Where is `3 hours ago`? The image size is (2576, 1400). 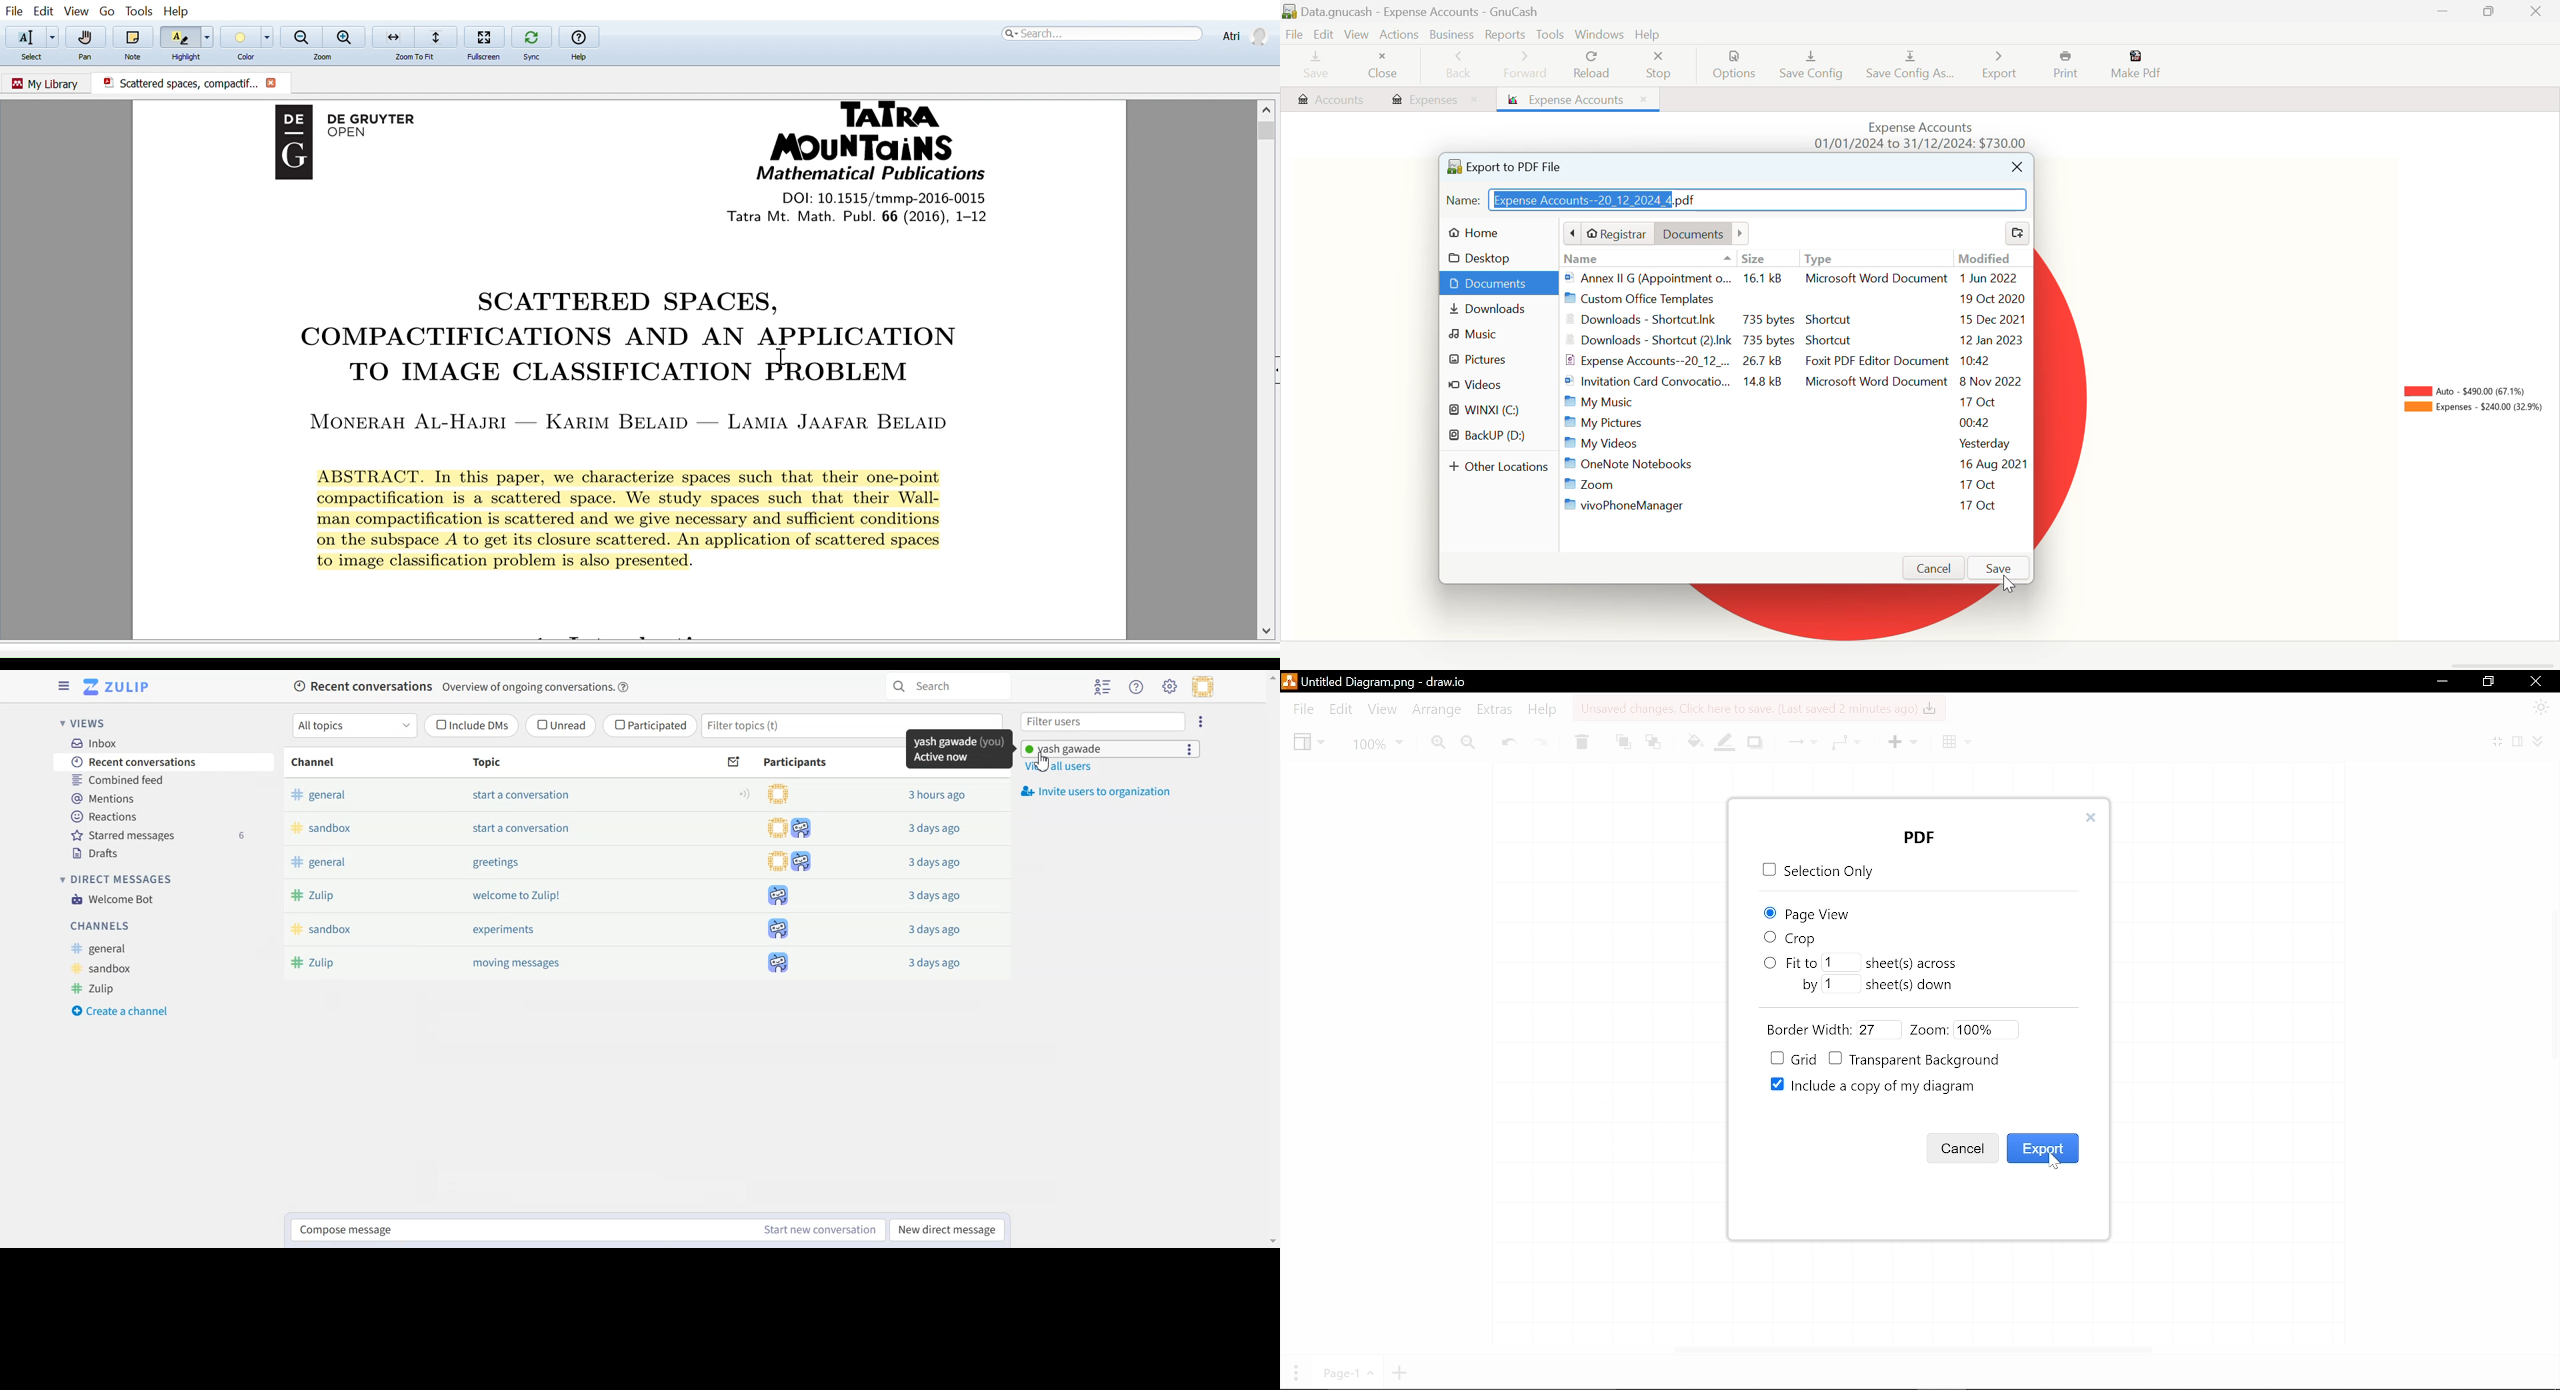 3 hours ago is located at coordinates (933, 796).